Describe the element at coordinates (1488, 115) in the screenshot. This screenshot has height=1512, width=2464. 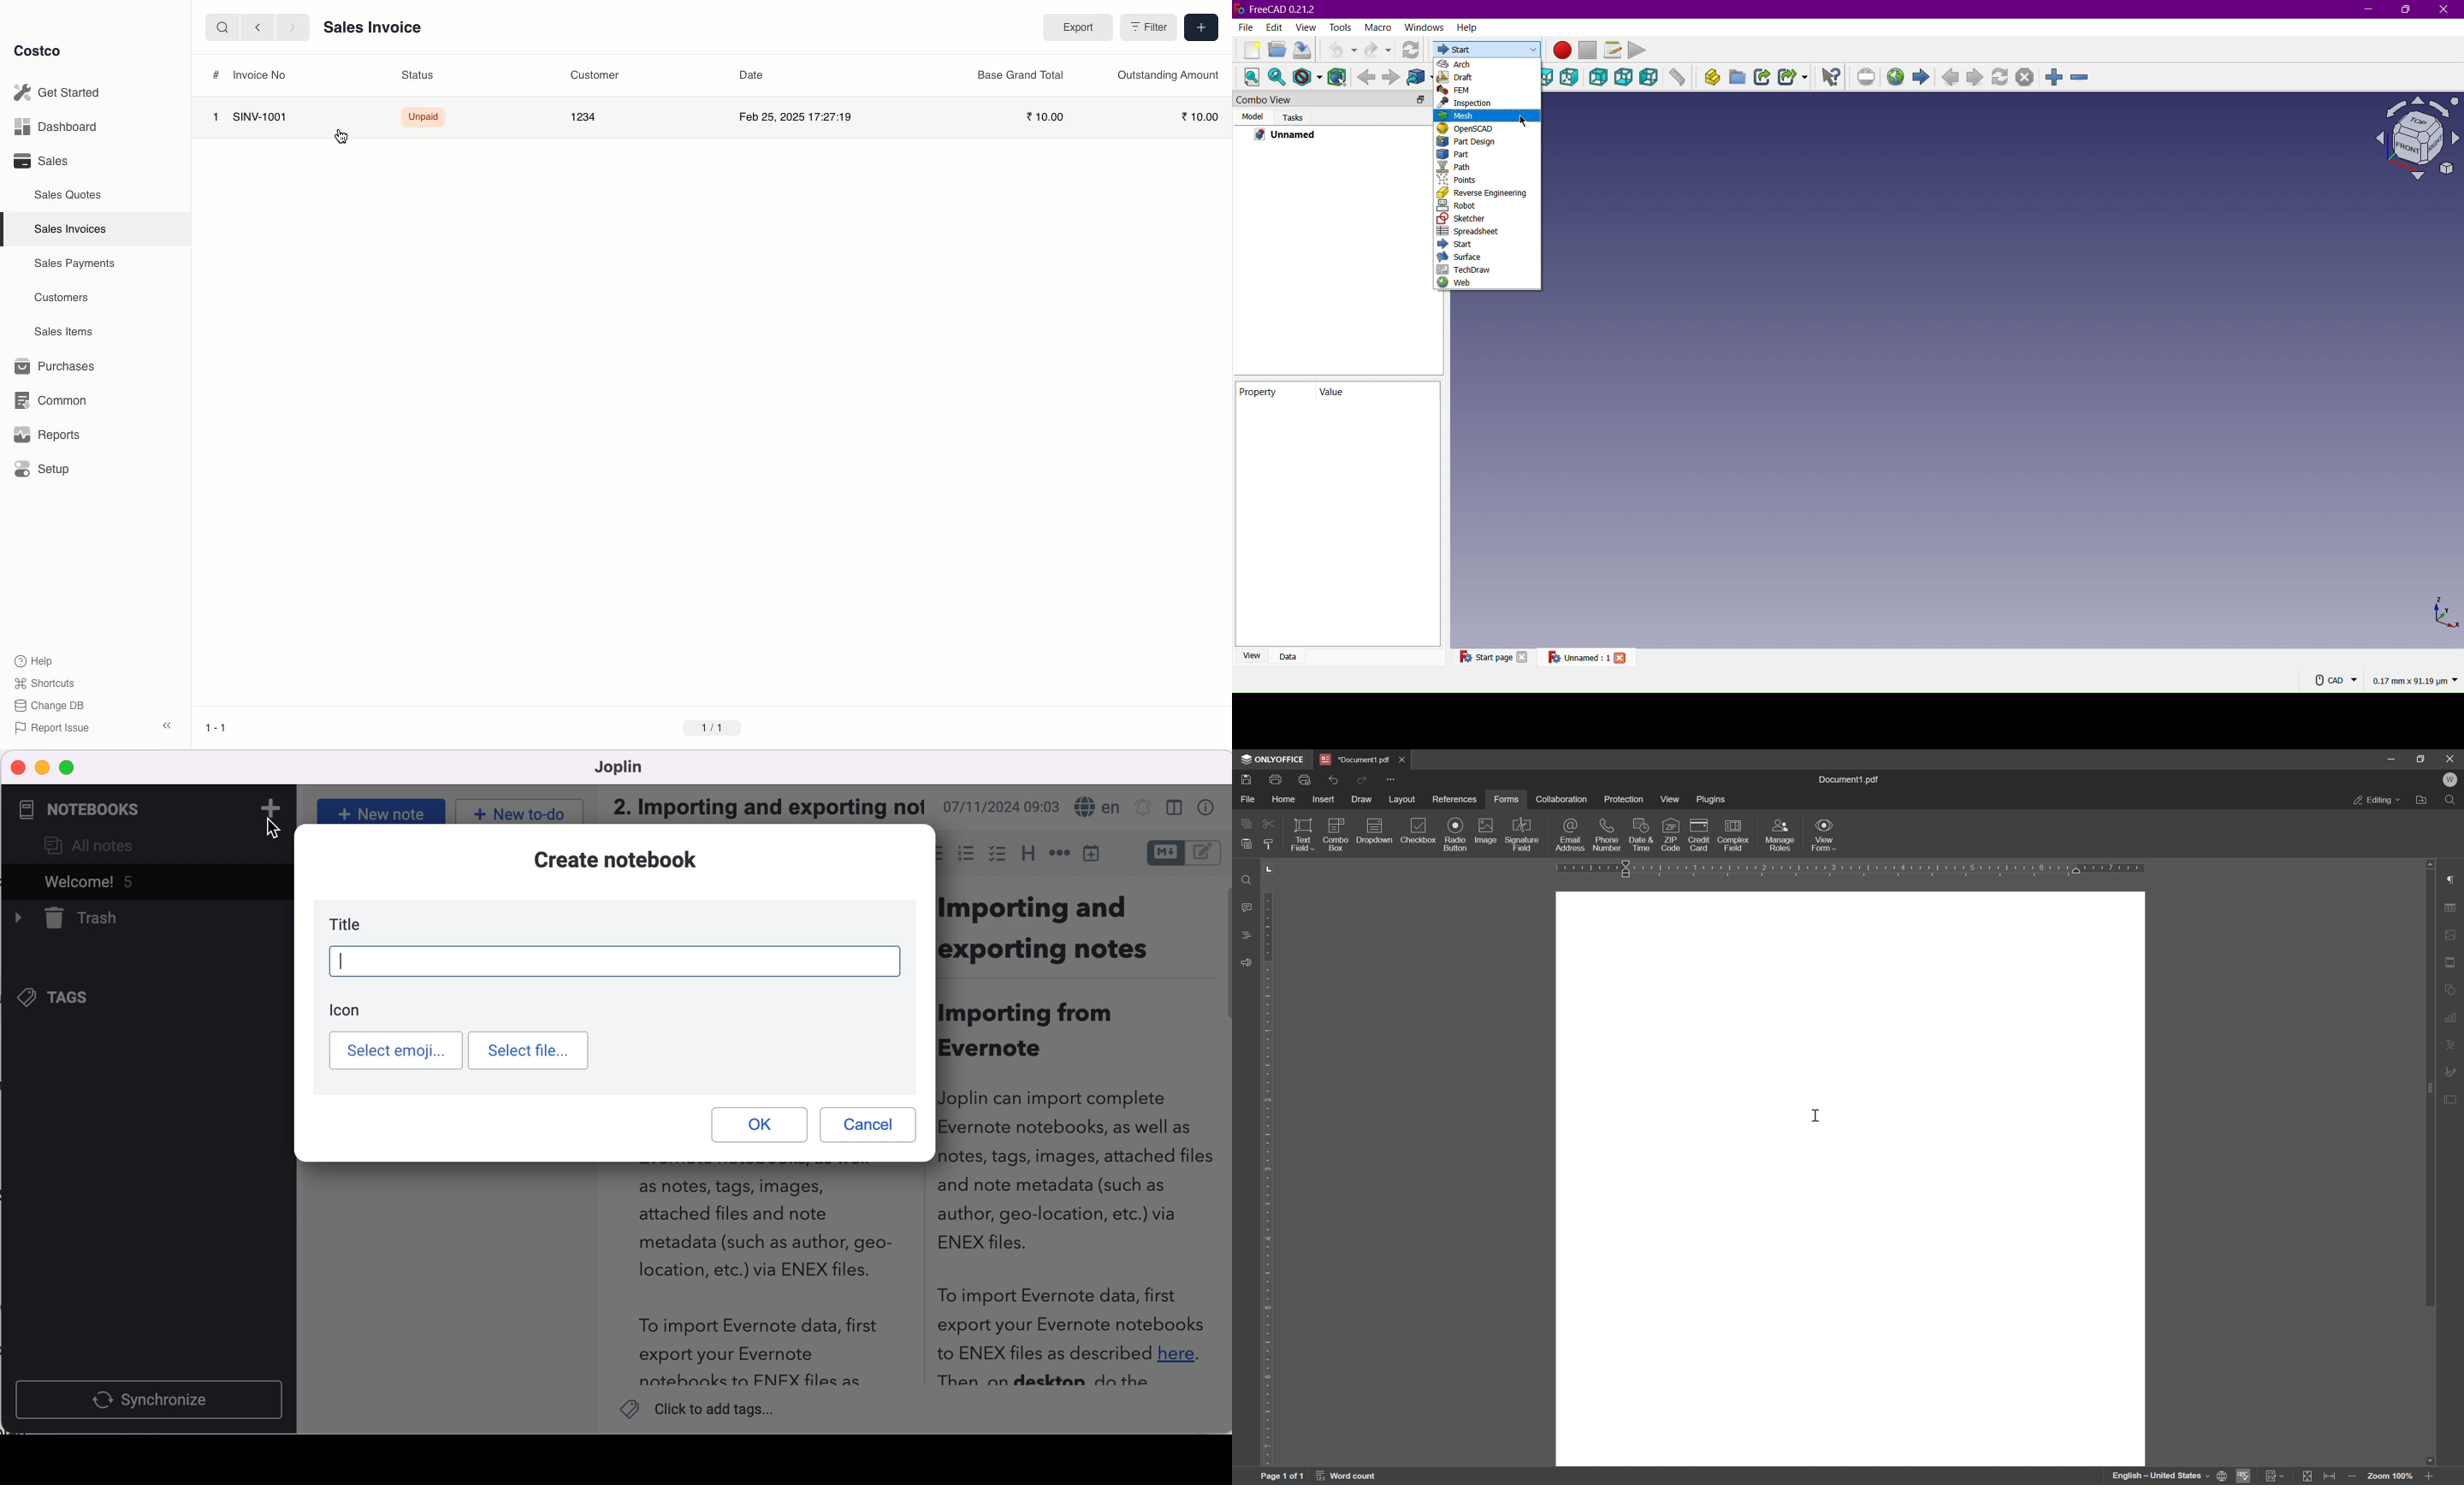
I see `Mesh` at that location.